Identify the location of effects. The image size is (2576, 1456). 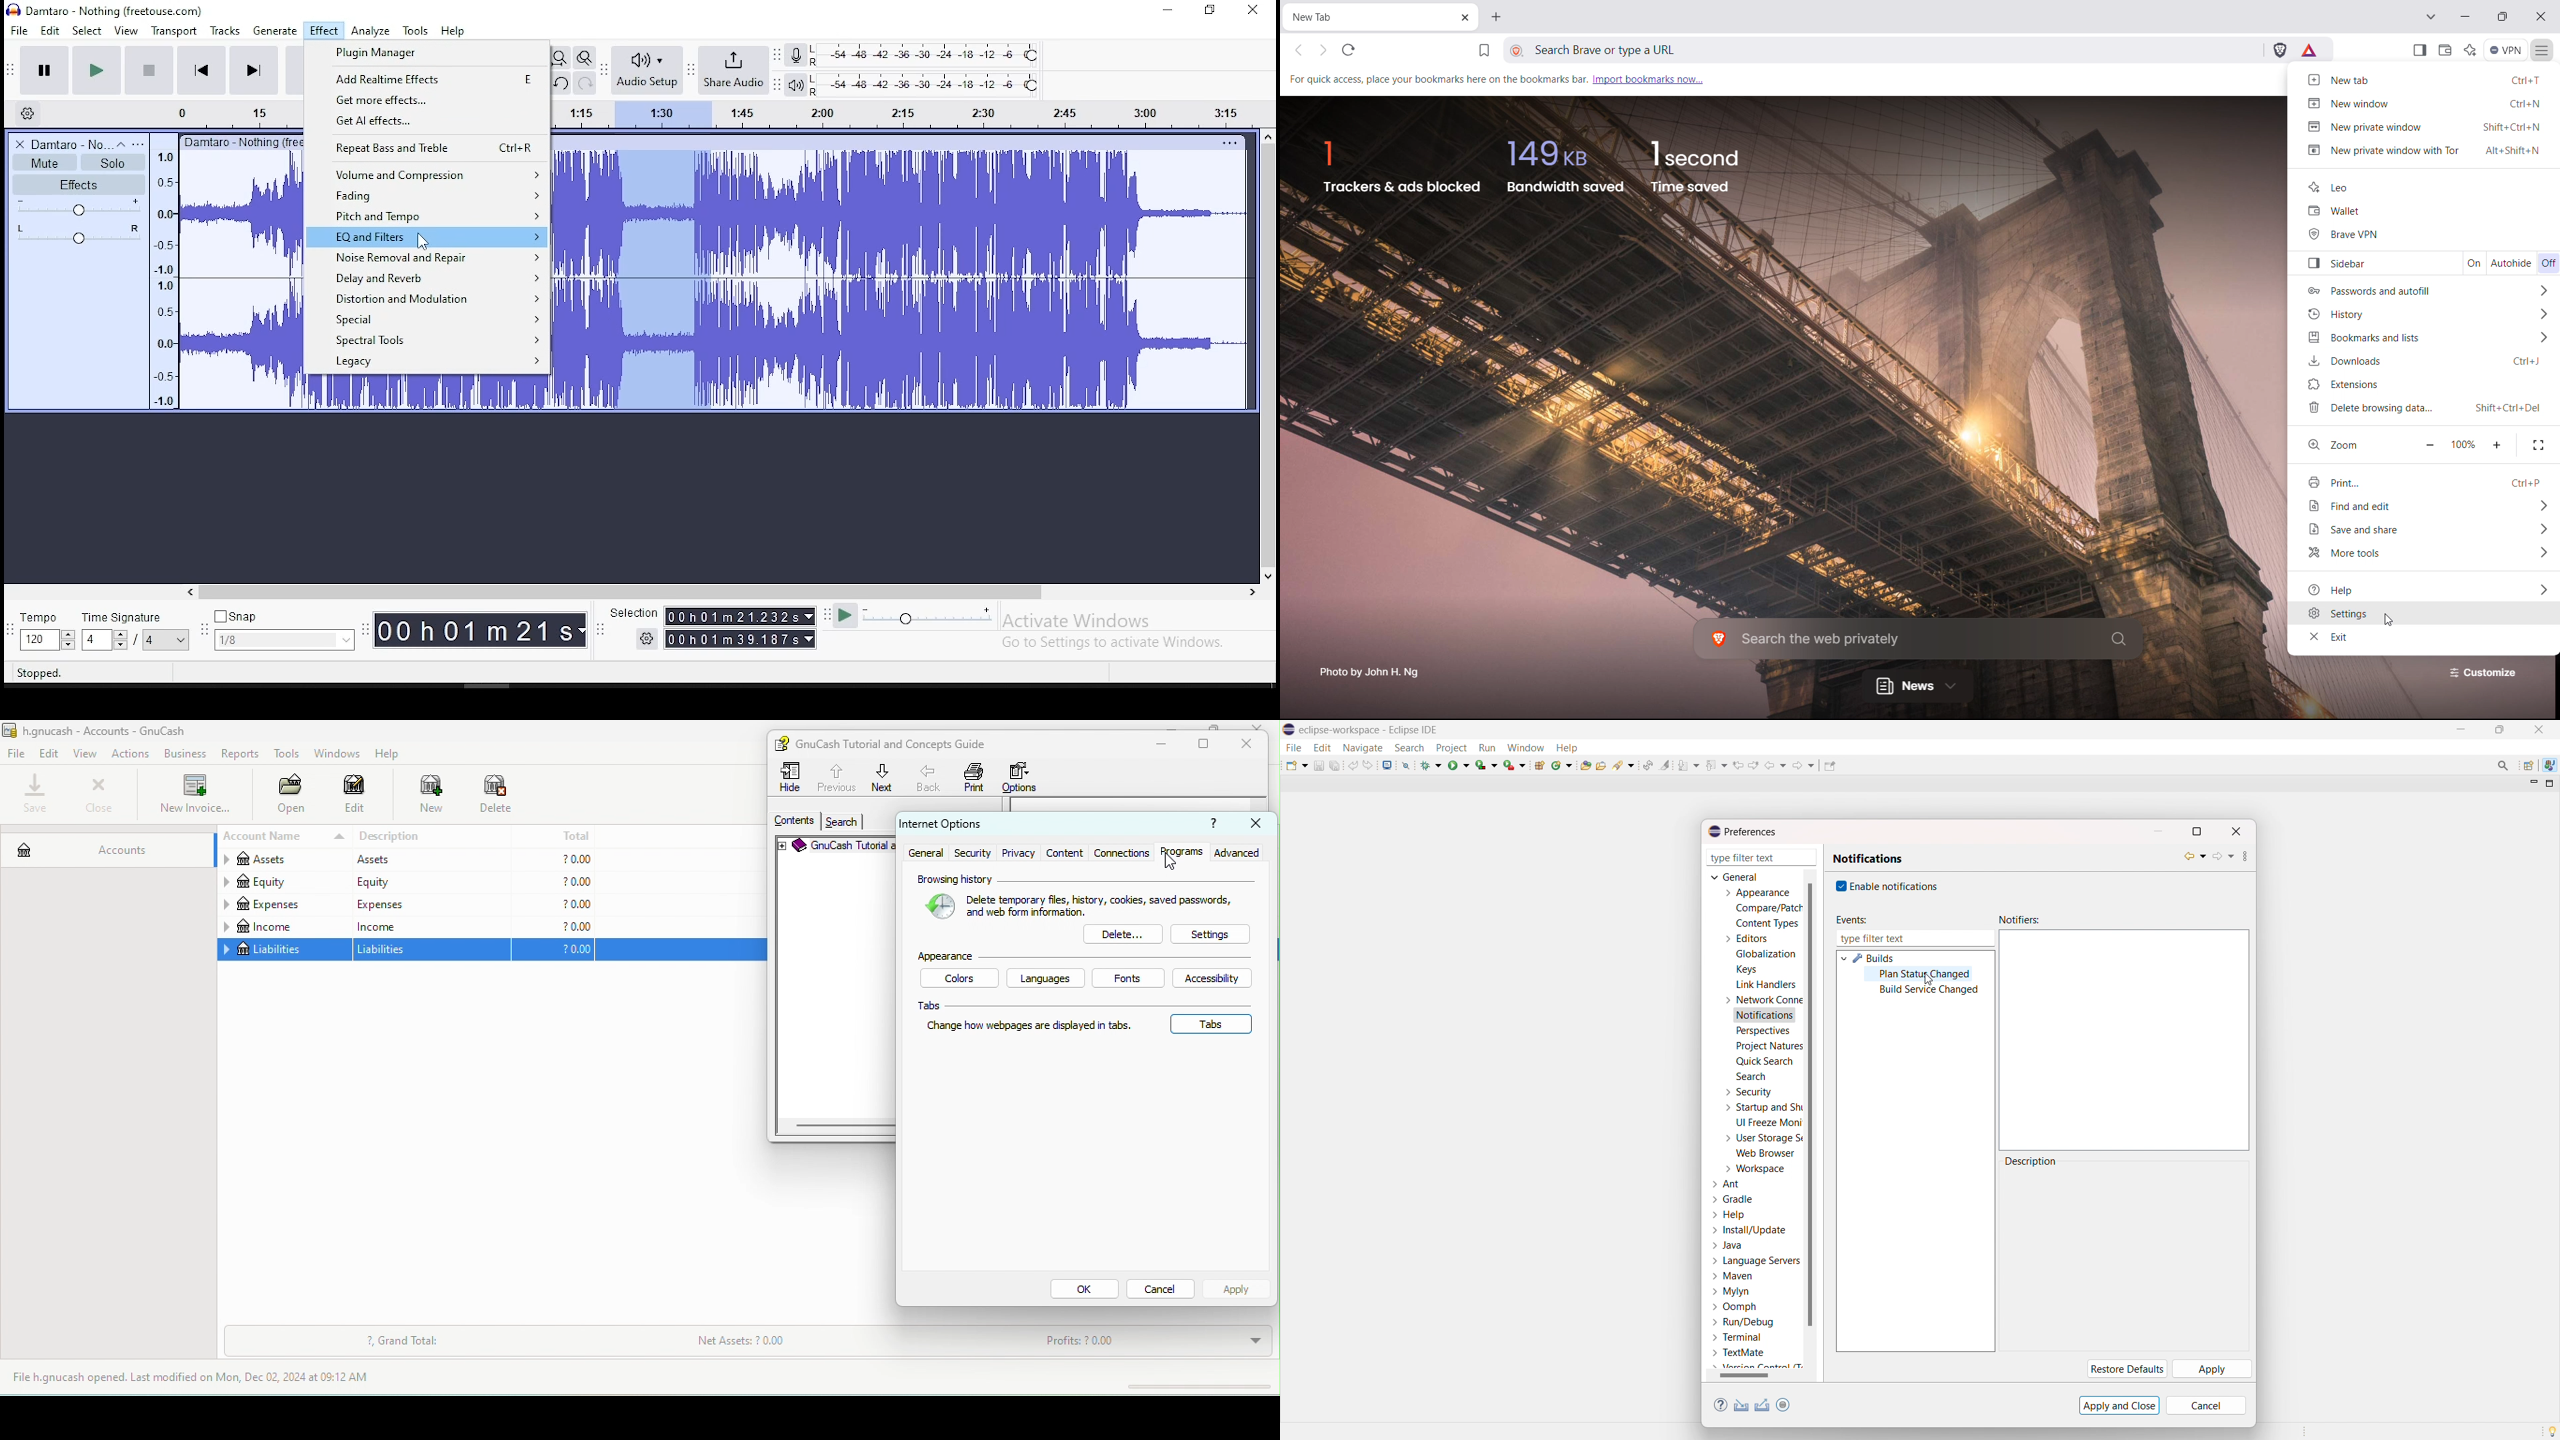
(79, 184).